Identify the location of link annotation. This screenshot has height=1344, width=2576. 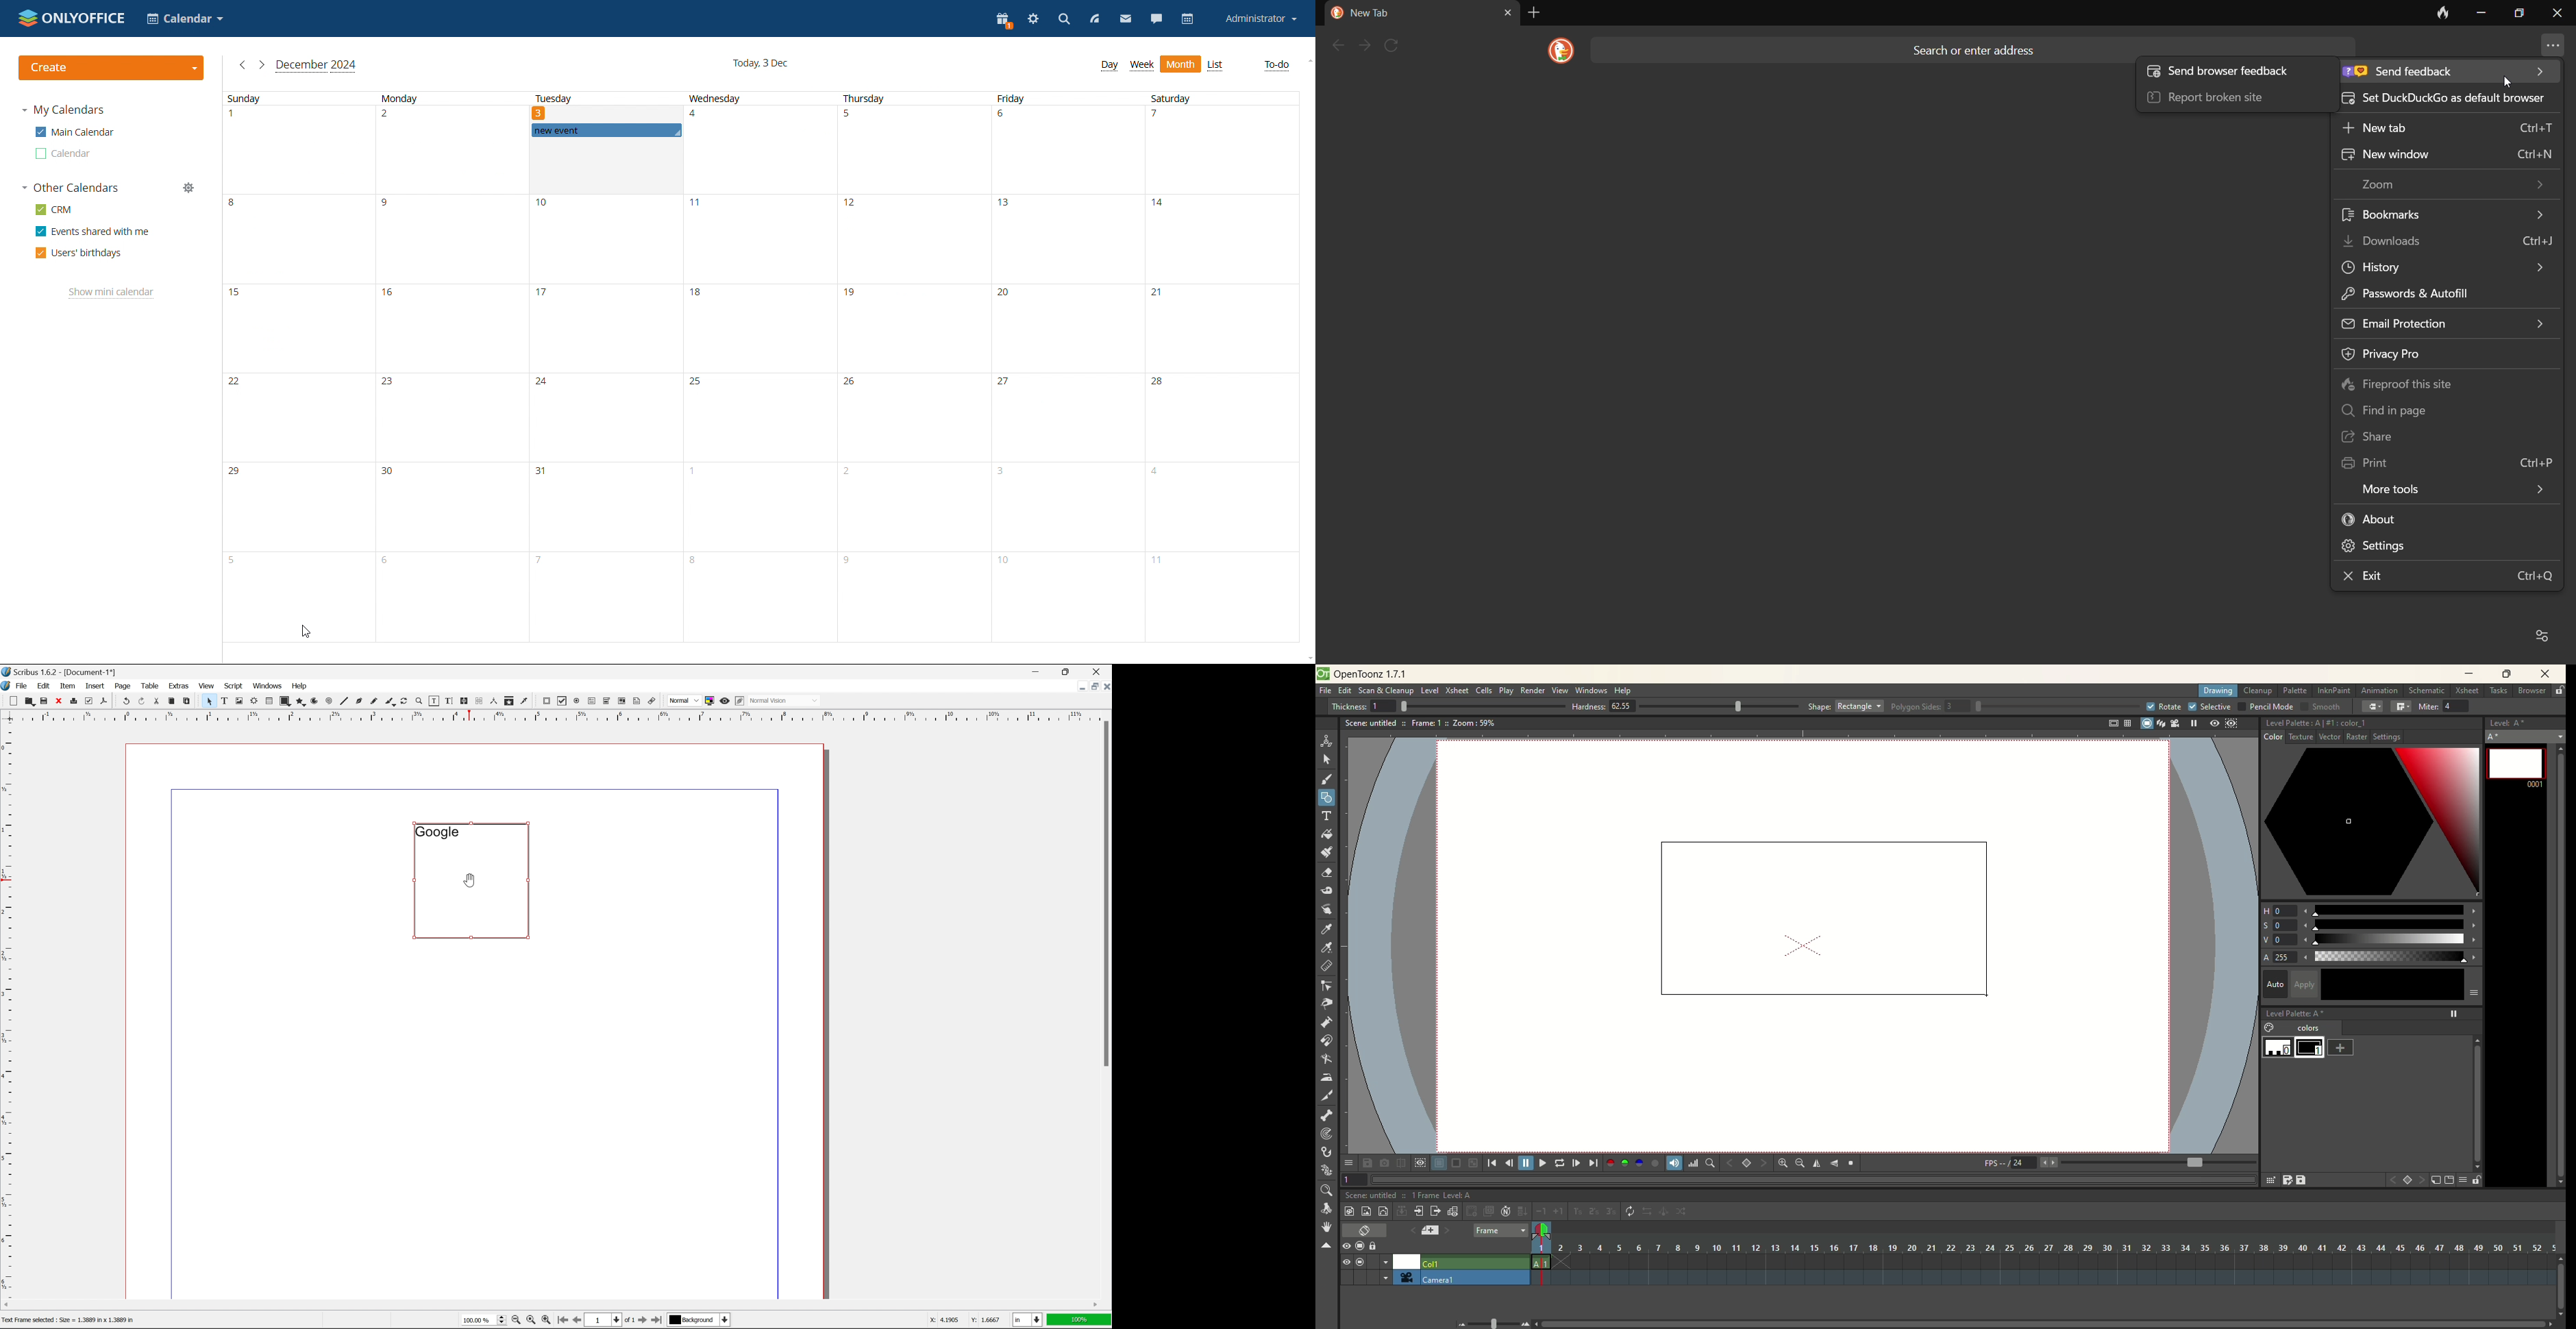
(652, 702).